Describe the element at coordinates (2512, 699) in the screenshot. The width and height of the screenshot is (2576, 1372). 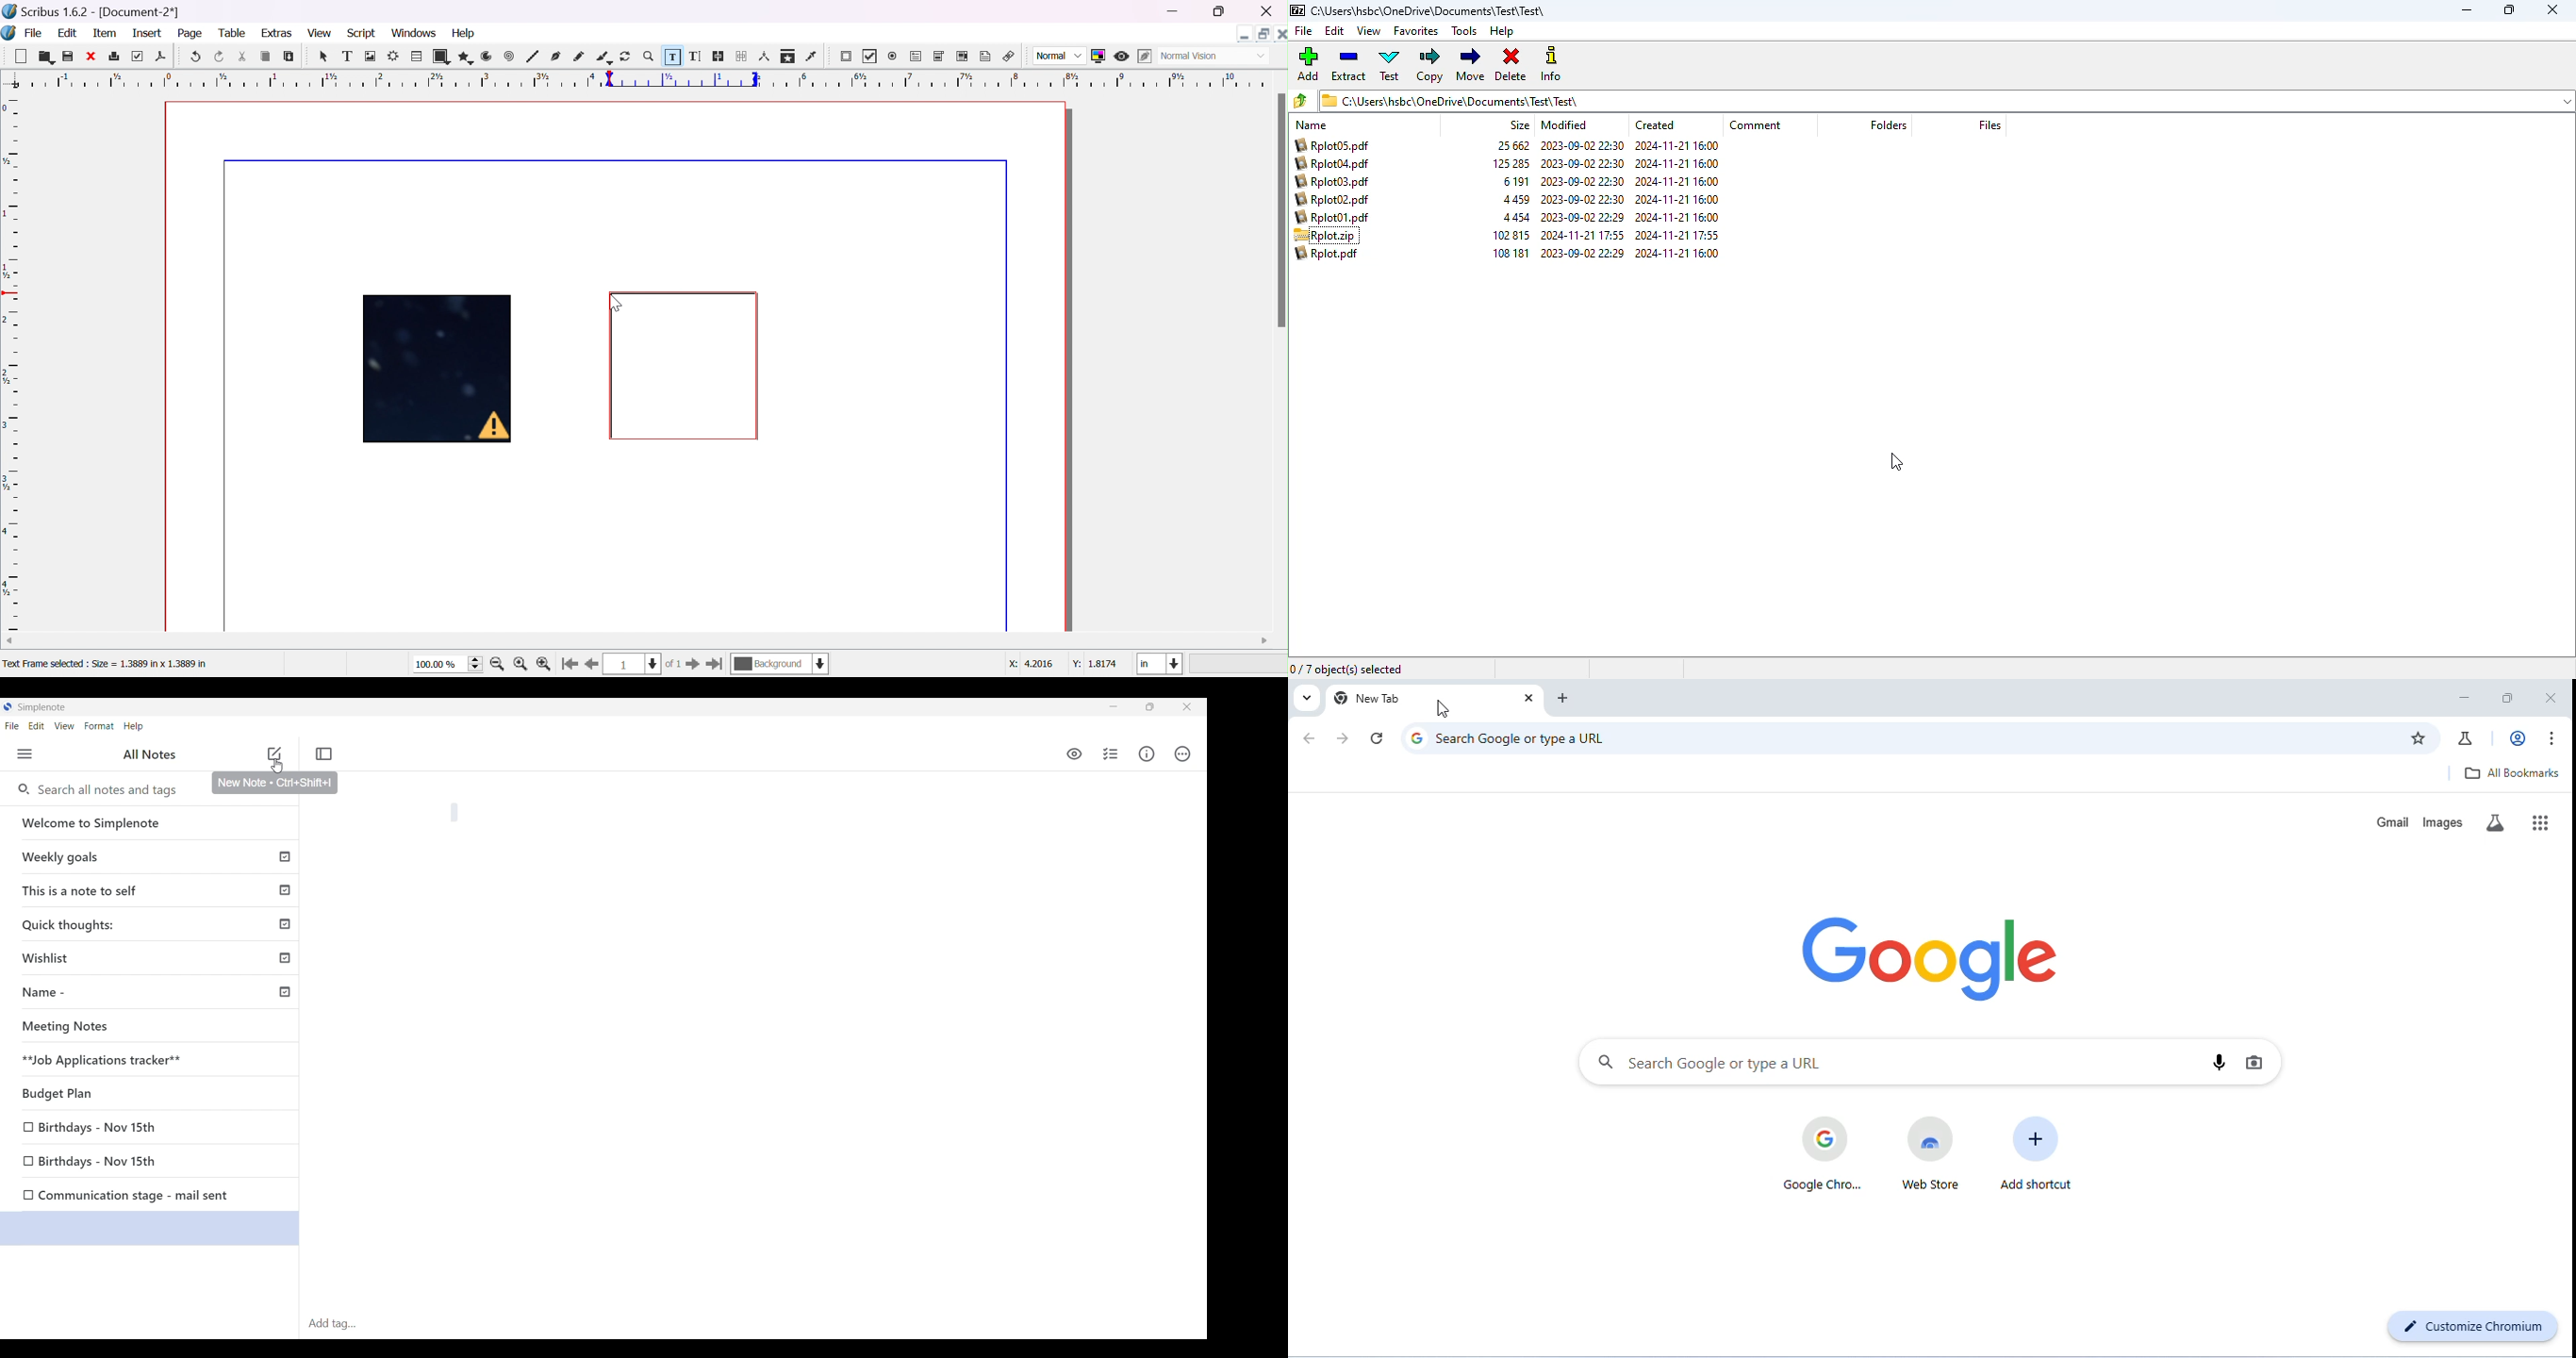
I see `maximize` at that location.